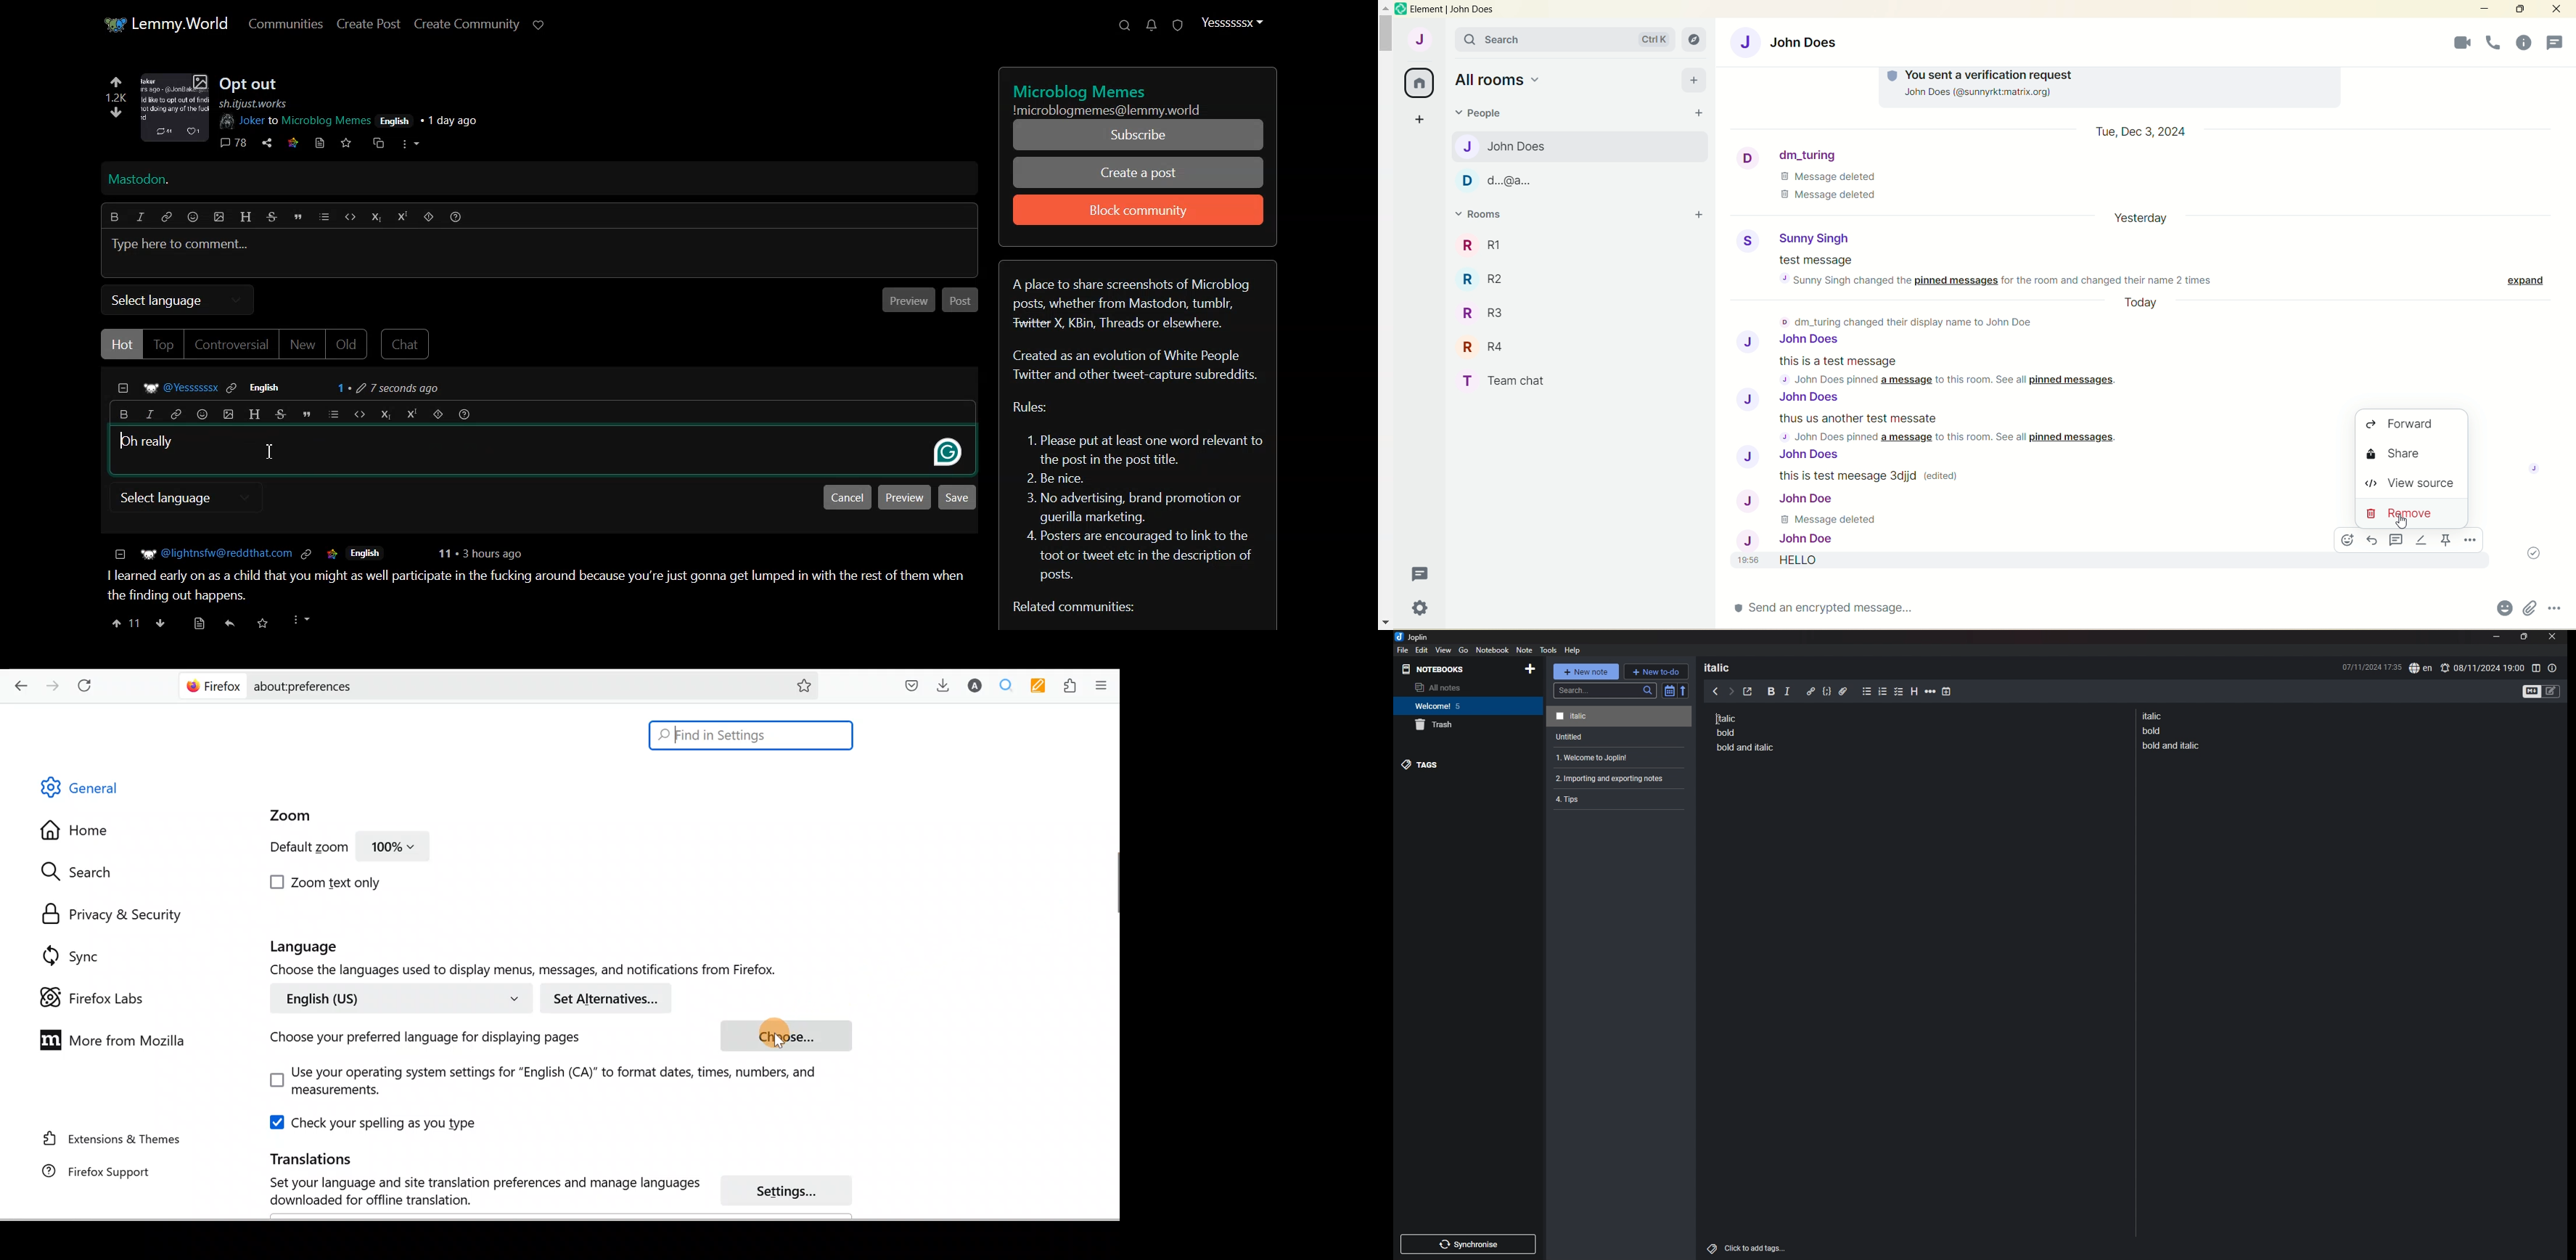  I want to click on message sent, so click(2530, 553).